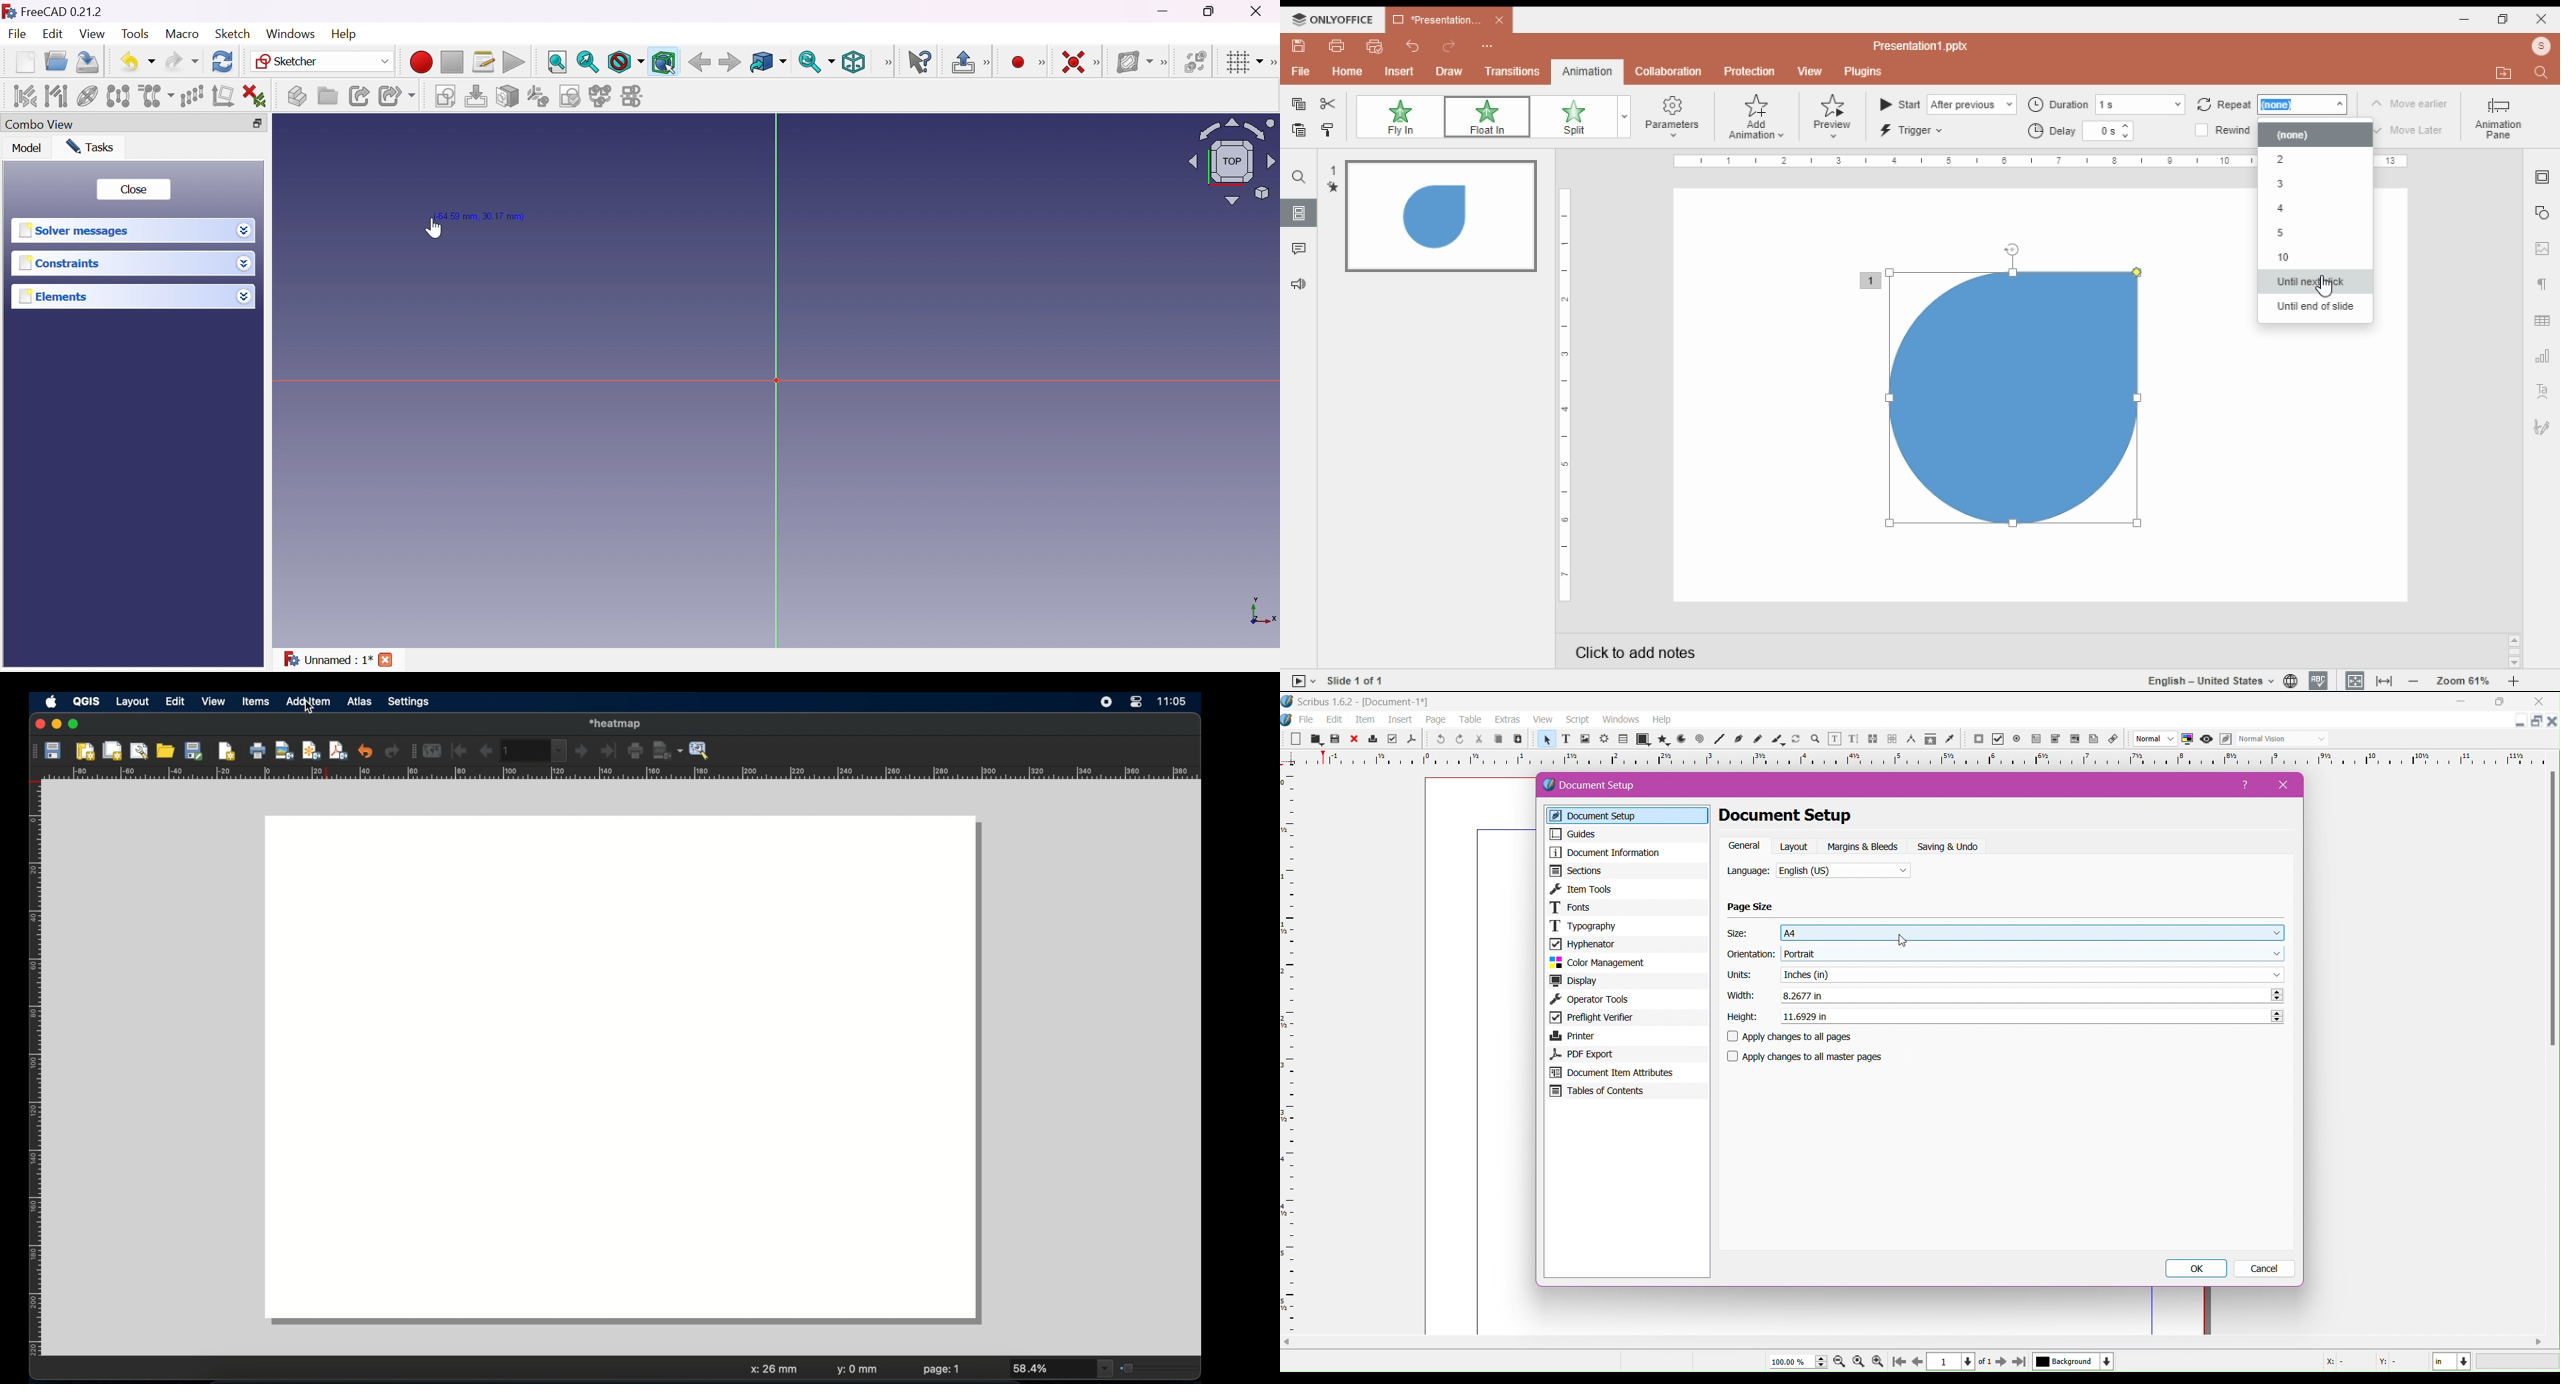 The image size is (2576, 1400). Describe the element at coordinates (1301, 213) in the screenshot. I see `slides` at that location.